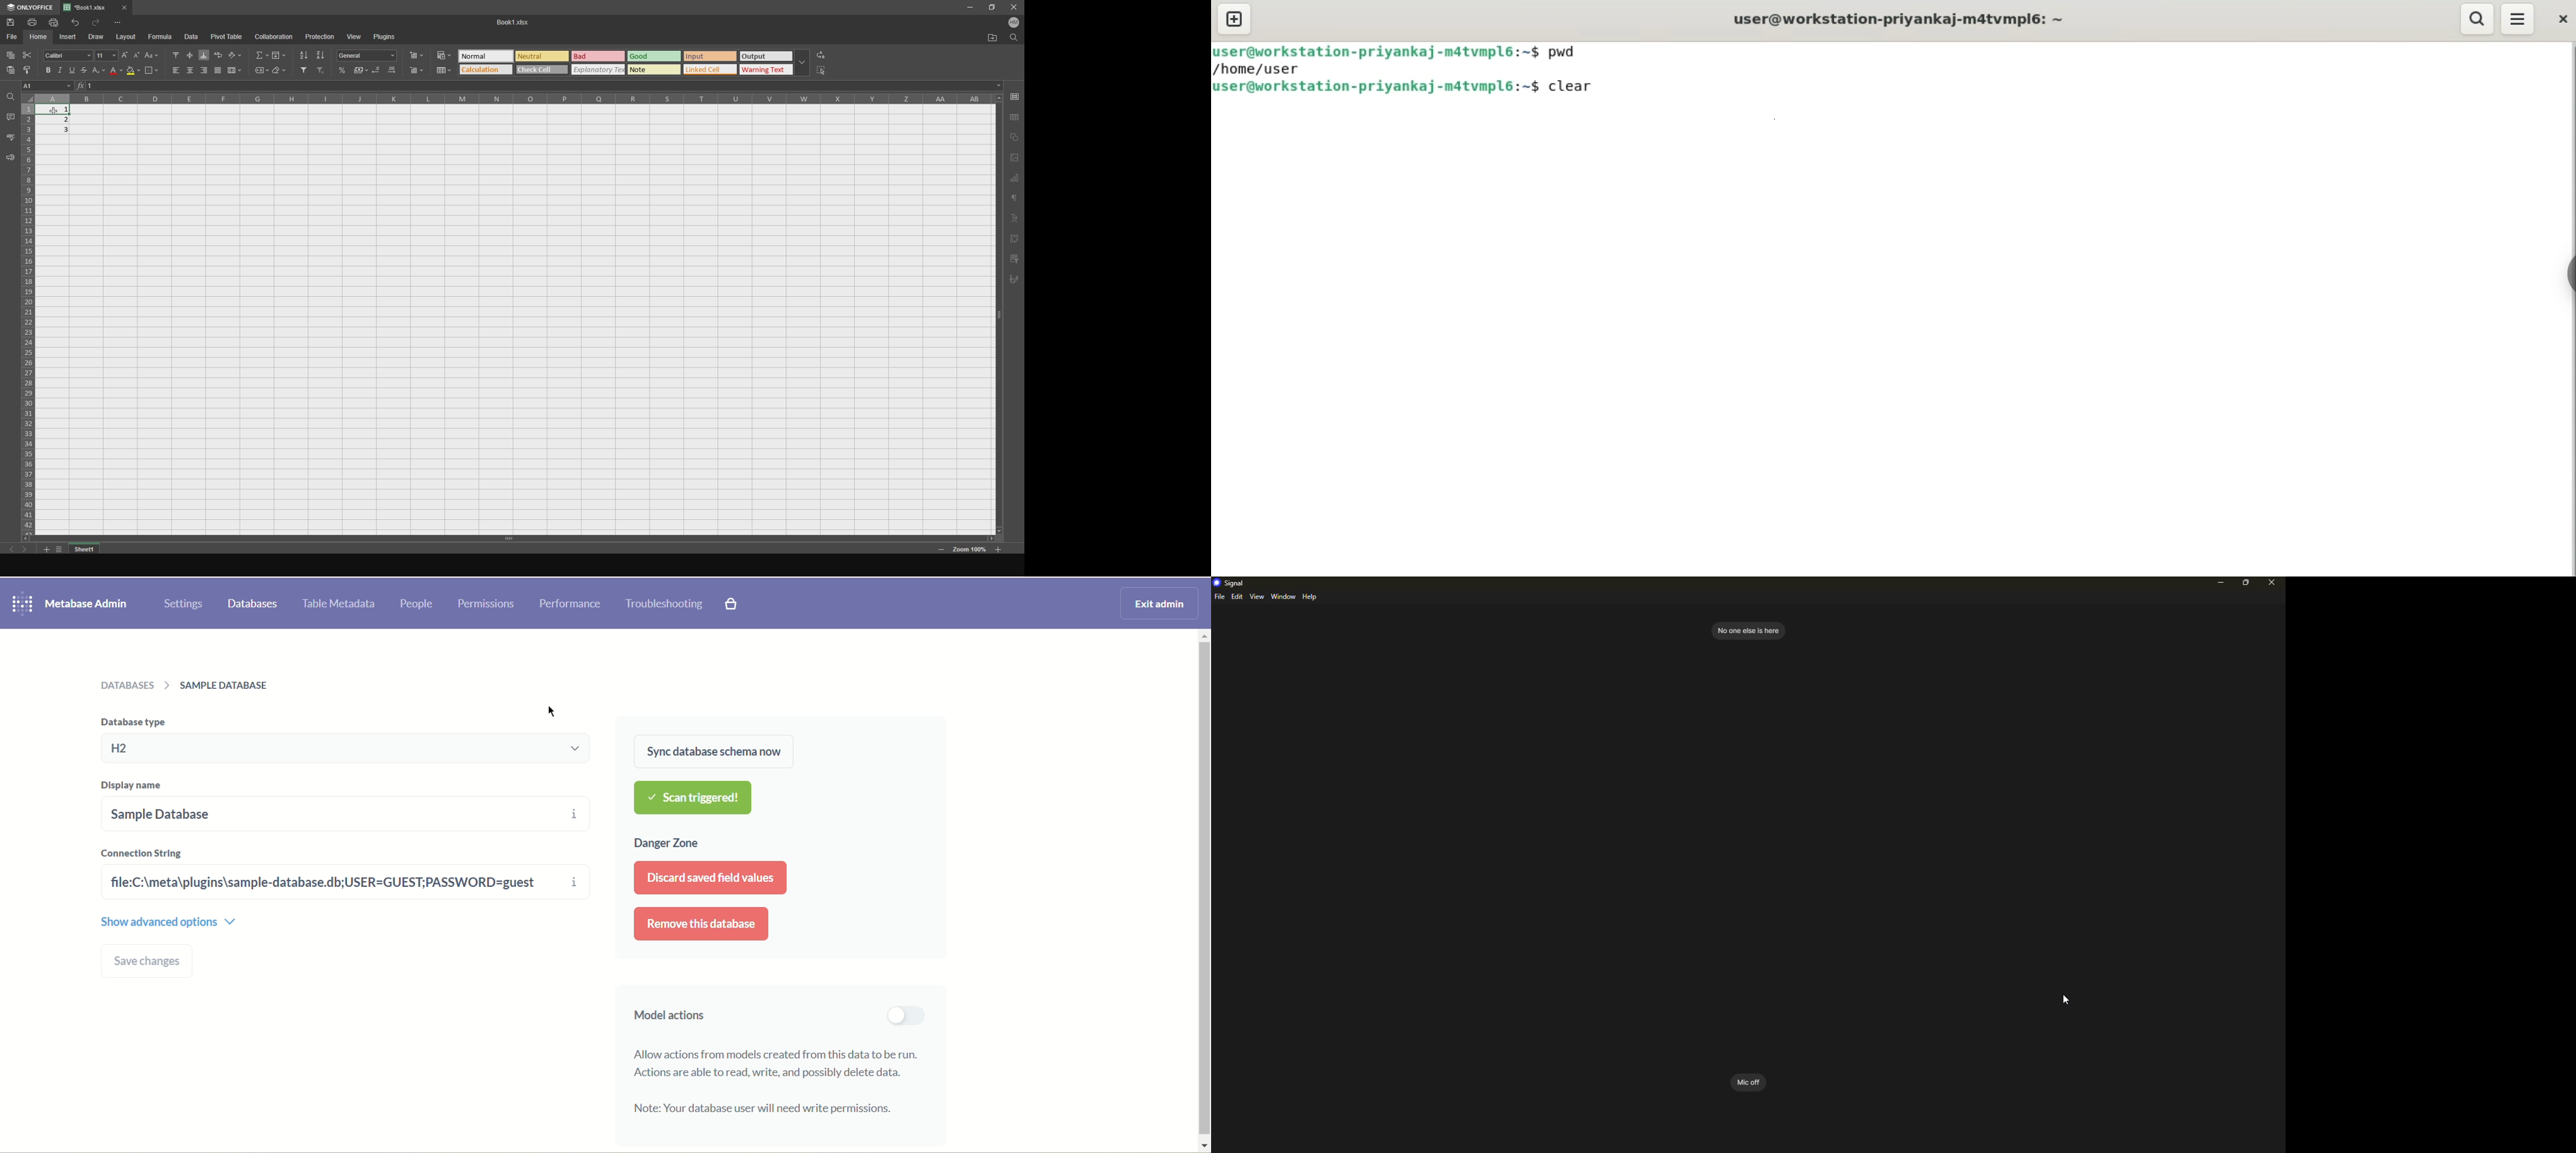 This screenshot has height=1176, width=2576. What do you see at coordinates (10, 137) in the screenshot?
I see `spell checking` at bounding box center [10, 137].